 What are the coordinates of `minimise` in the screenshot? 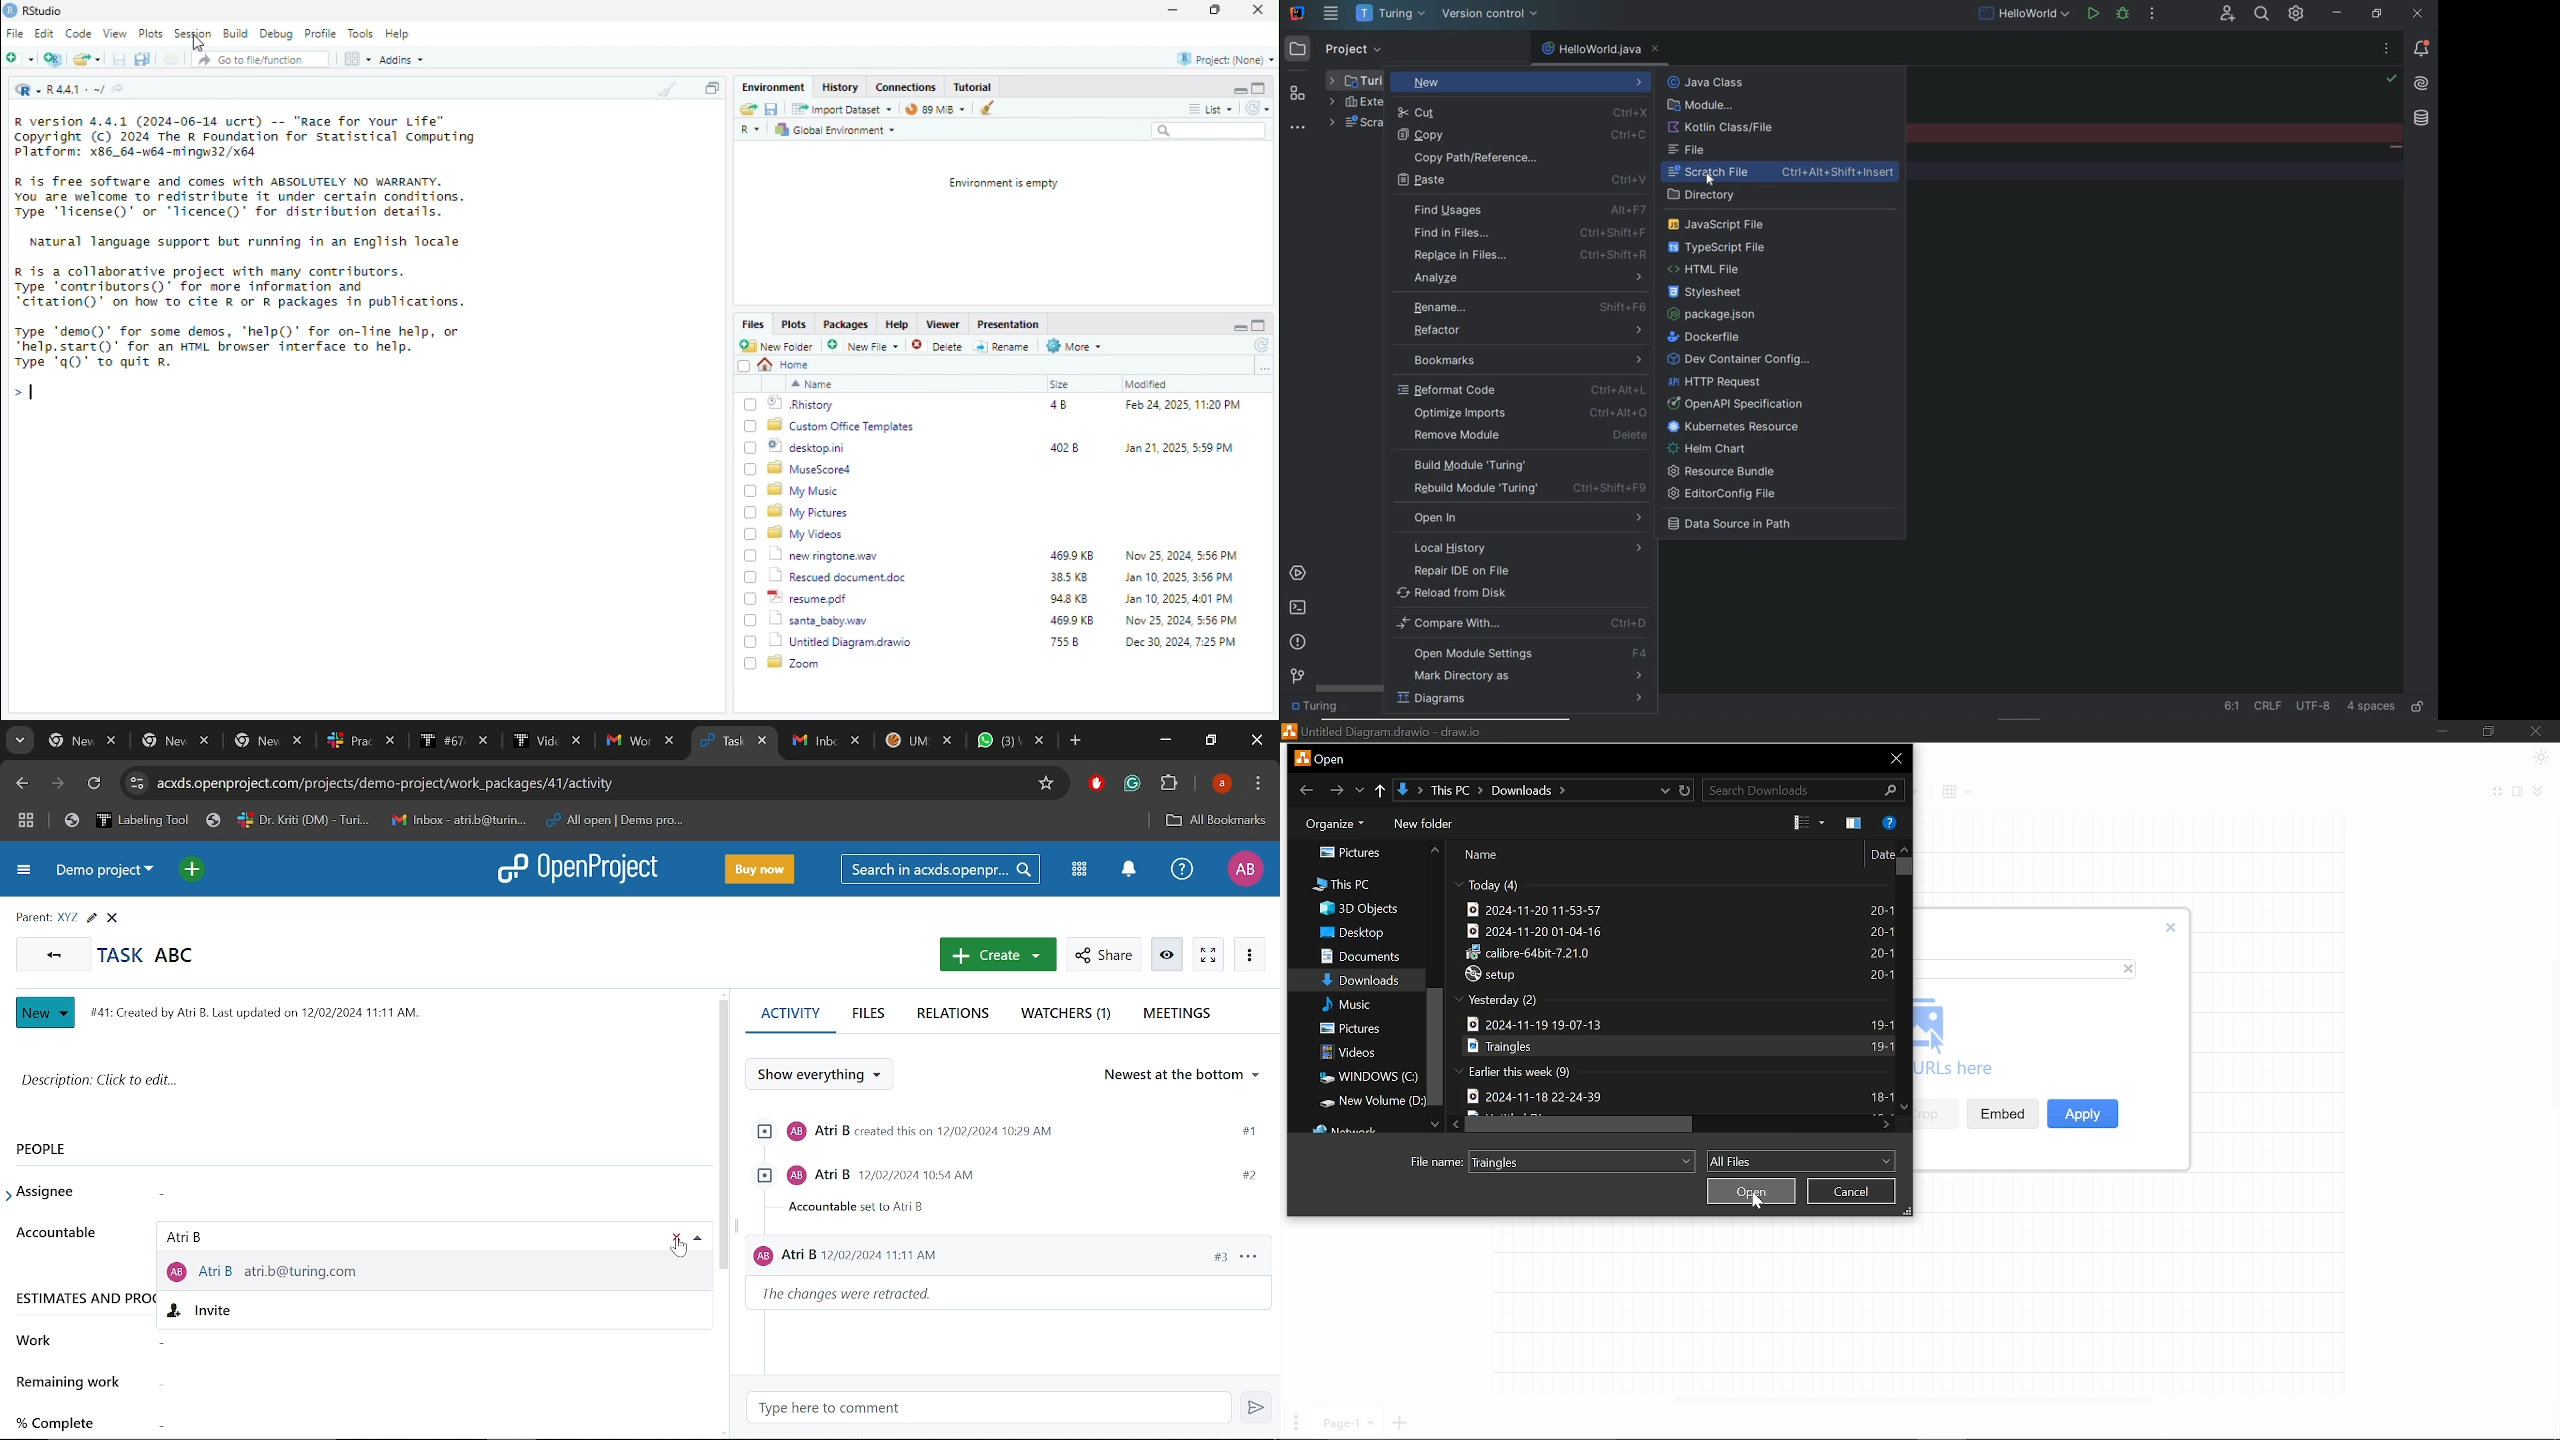 It's located at (1239, 328).